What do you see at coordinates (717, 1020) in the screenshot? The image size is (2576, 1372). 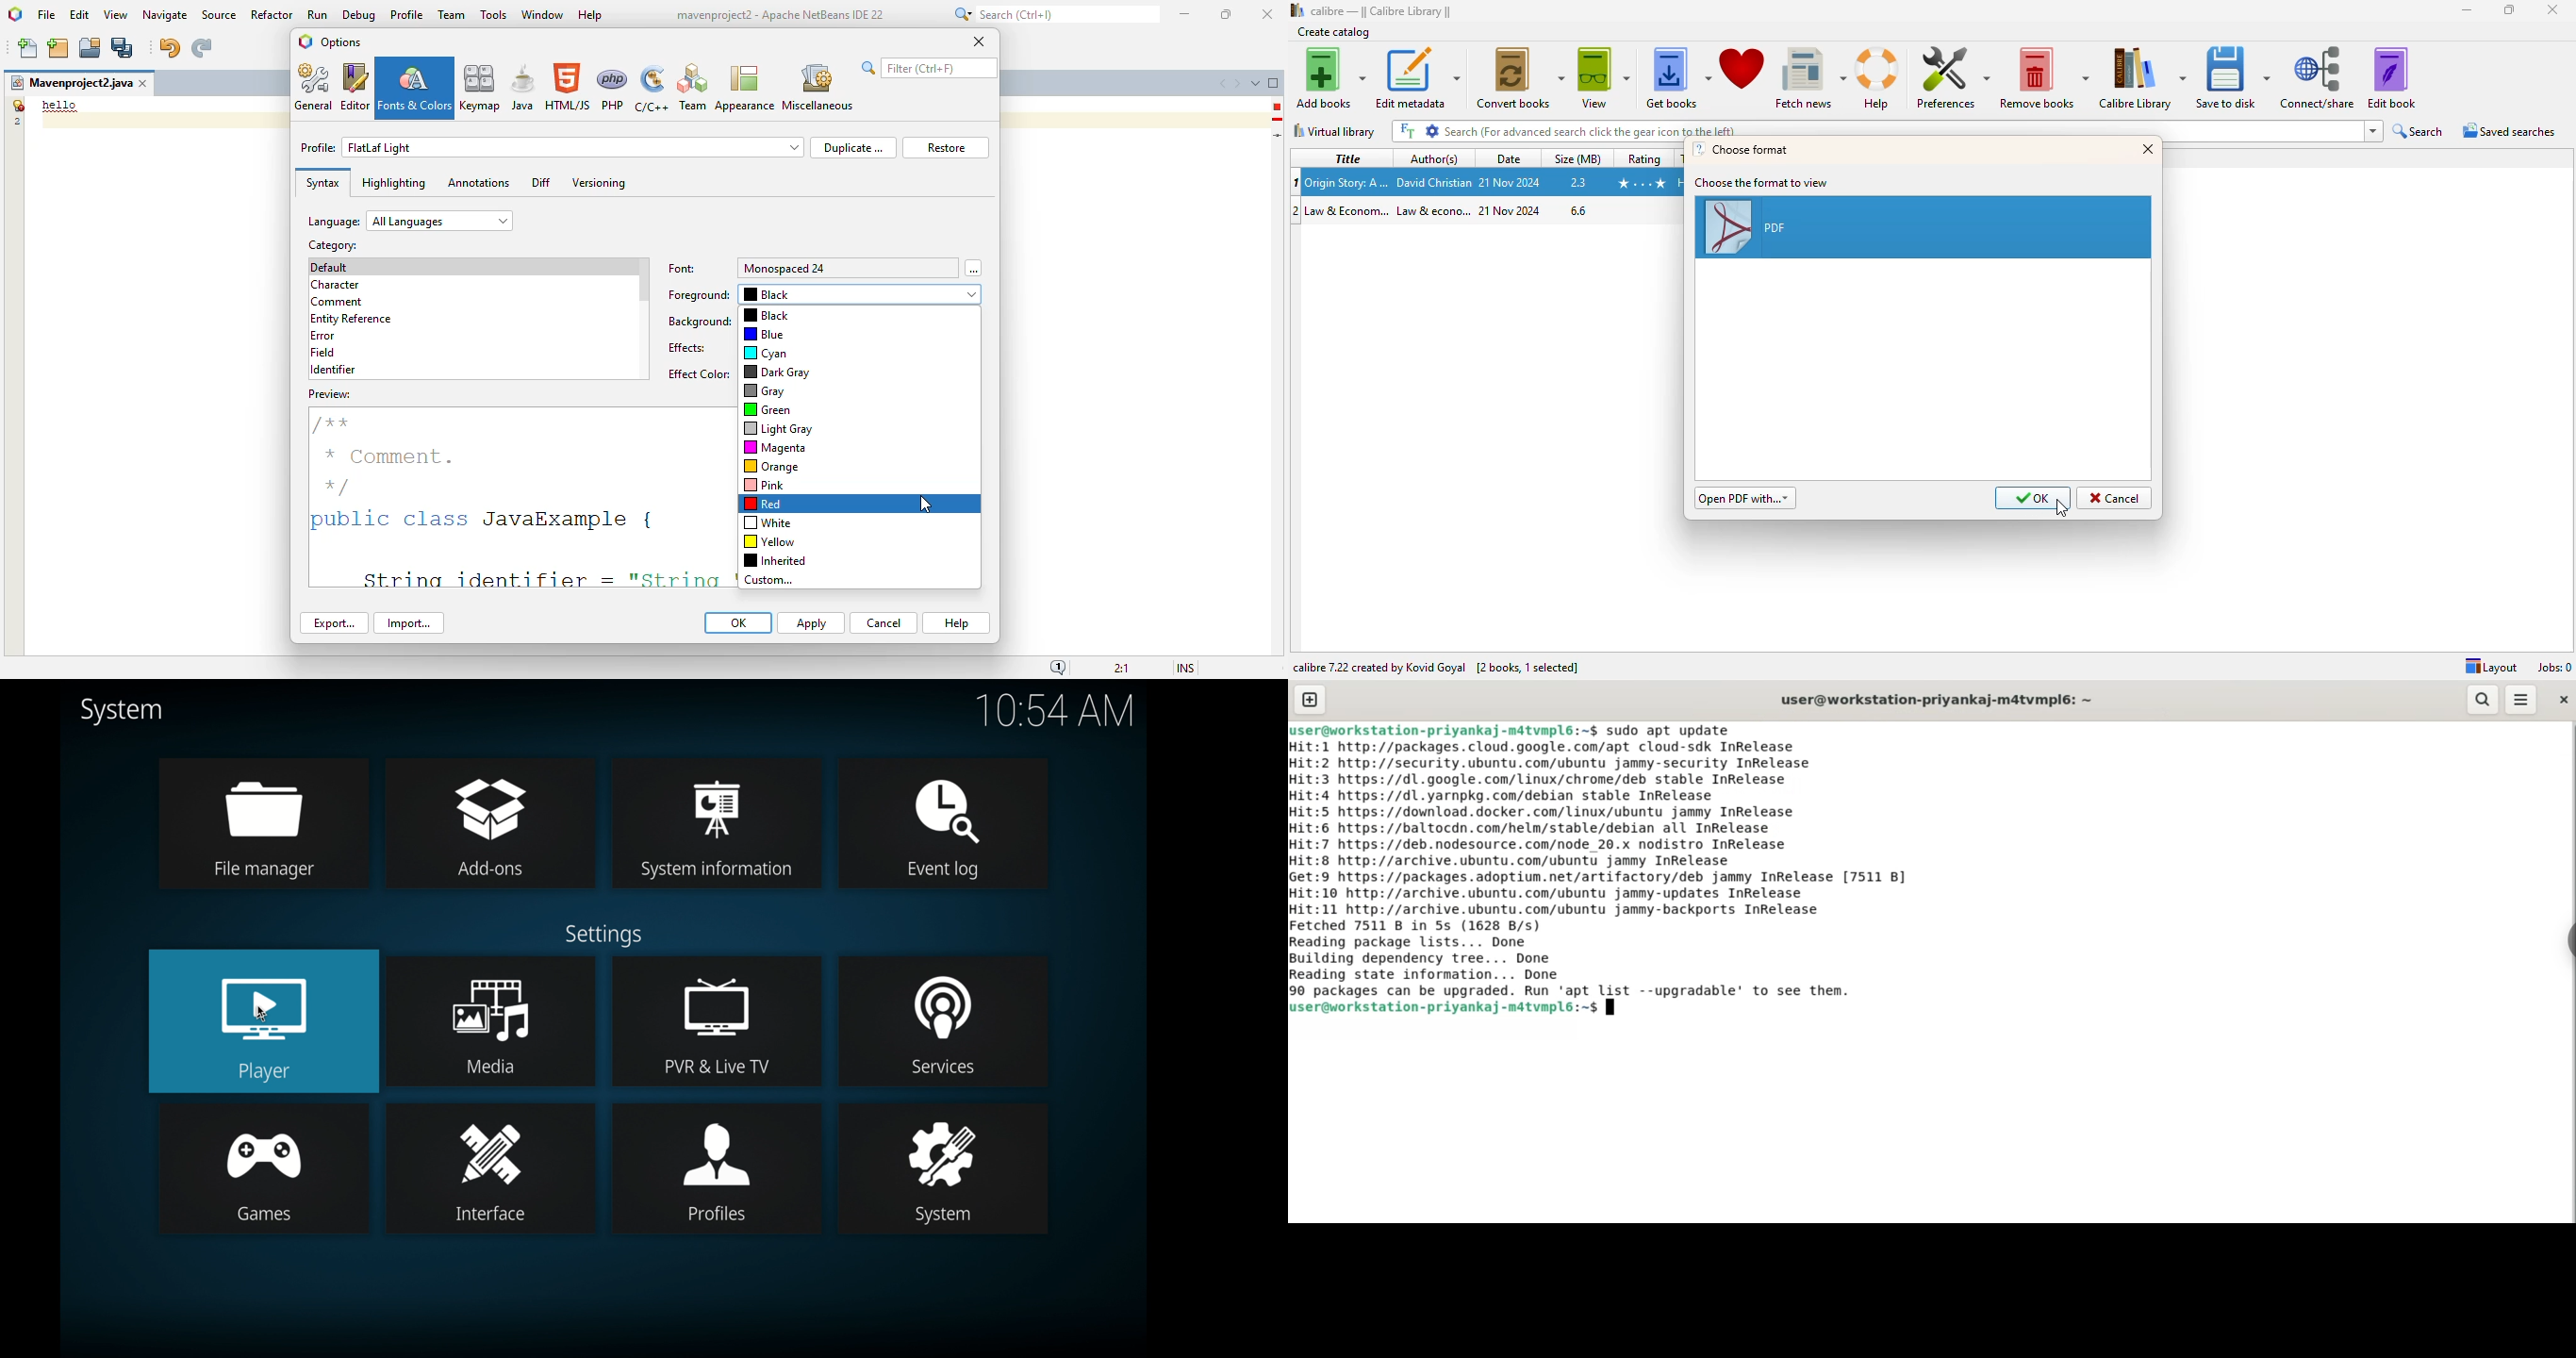 I see `pvr & live tv` at bounding box center [717, 1020].